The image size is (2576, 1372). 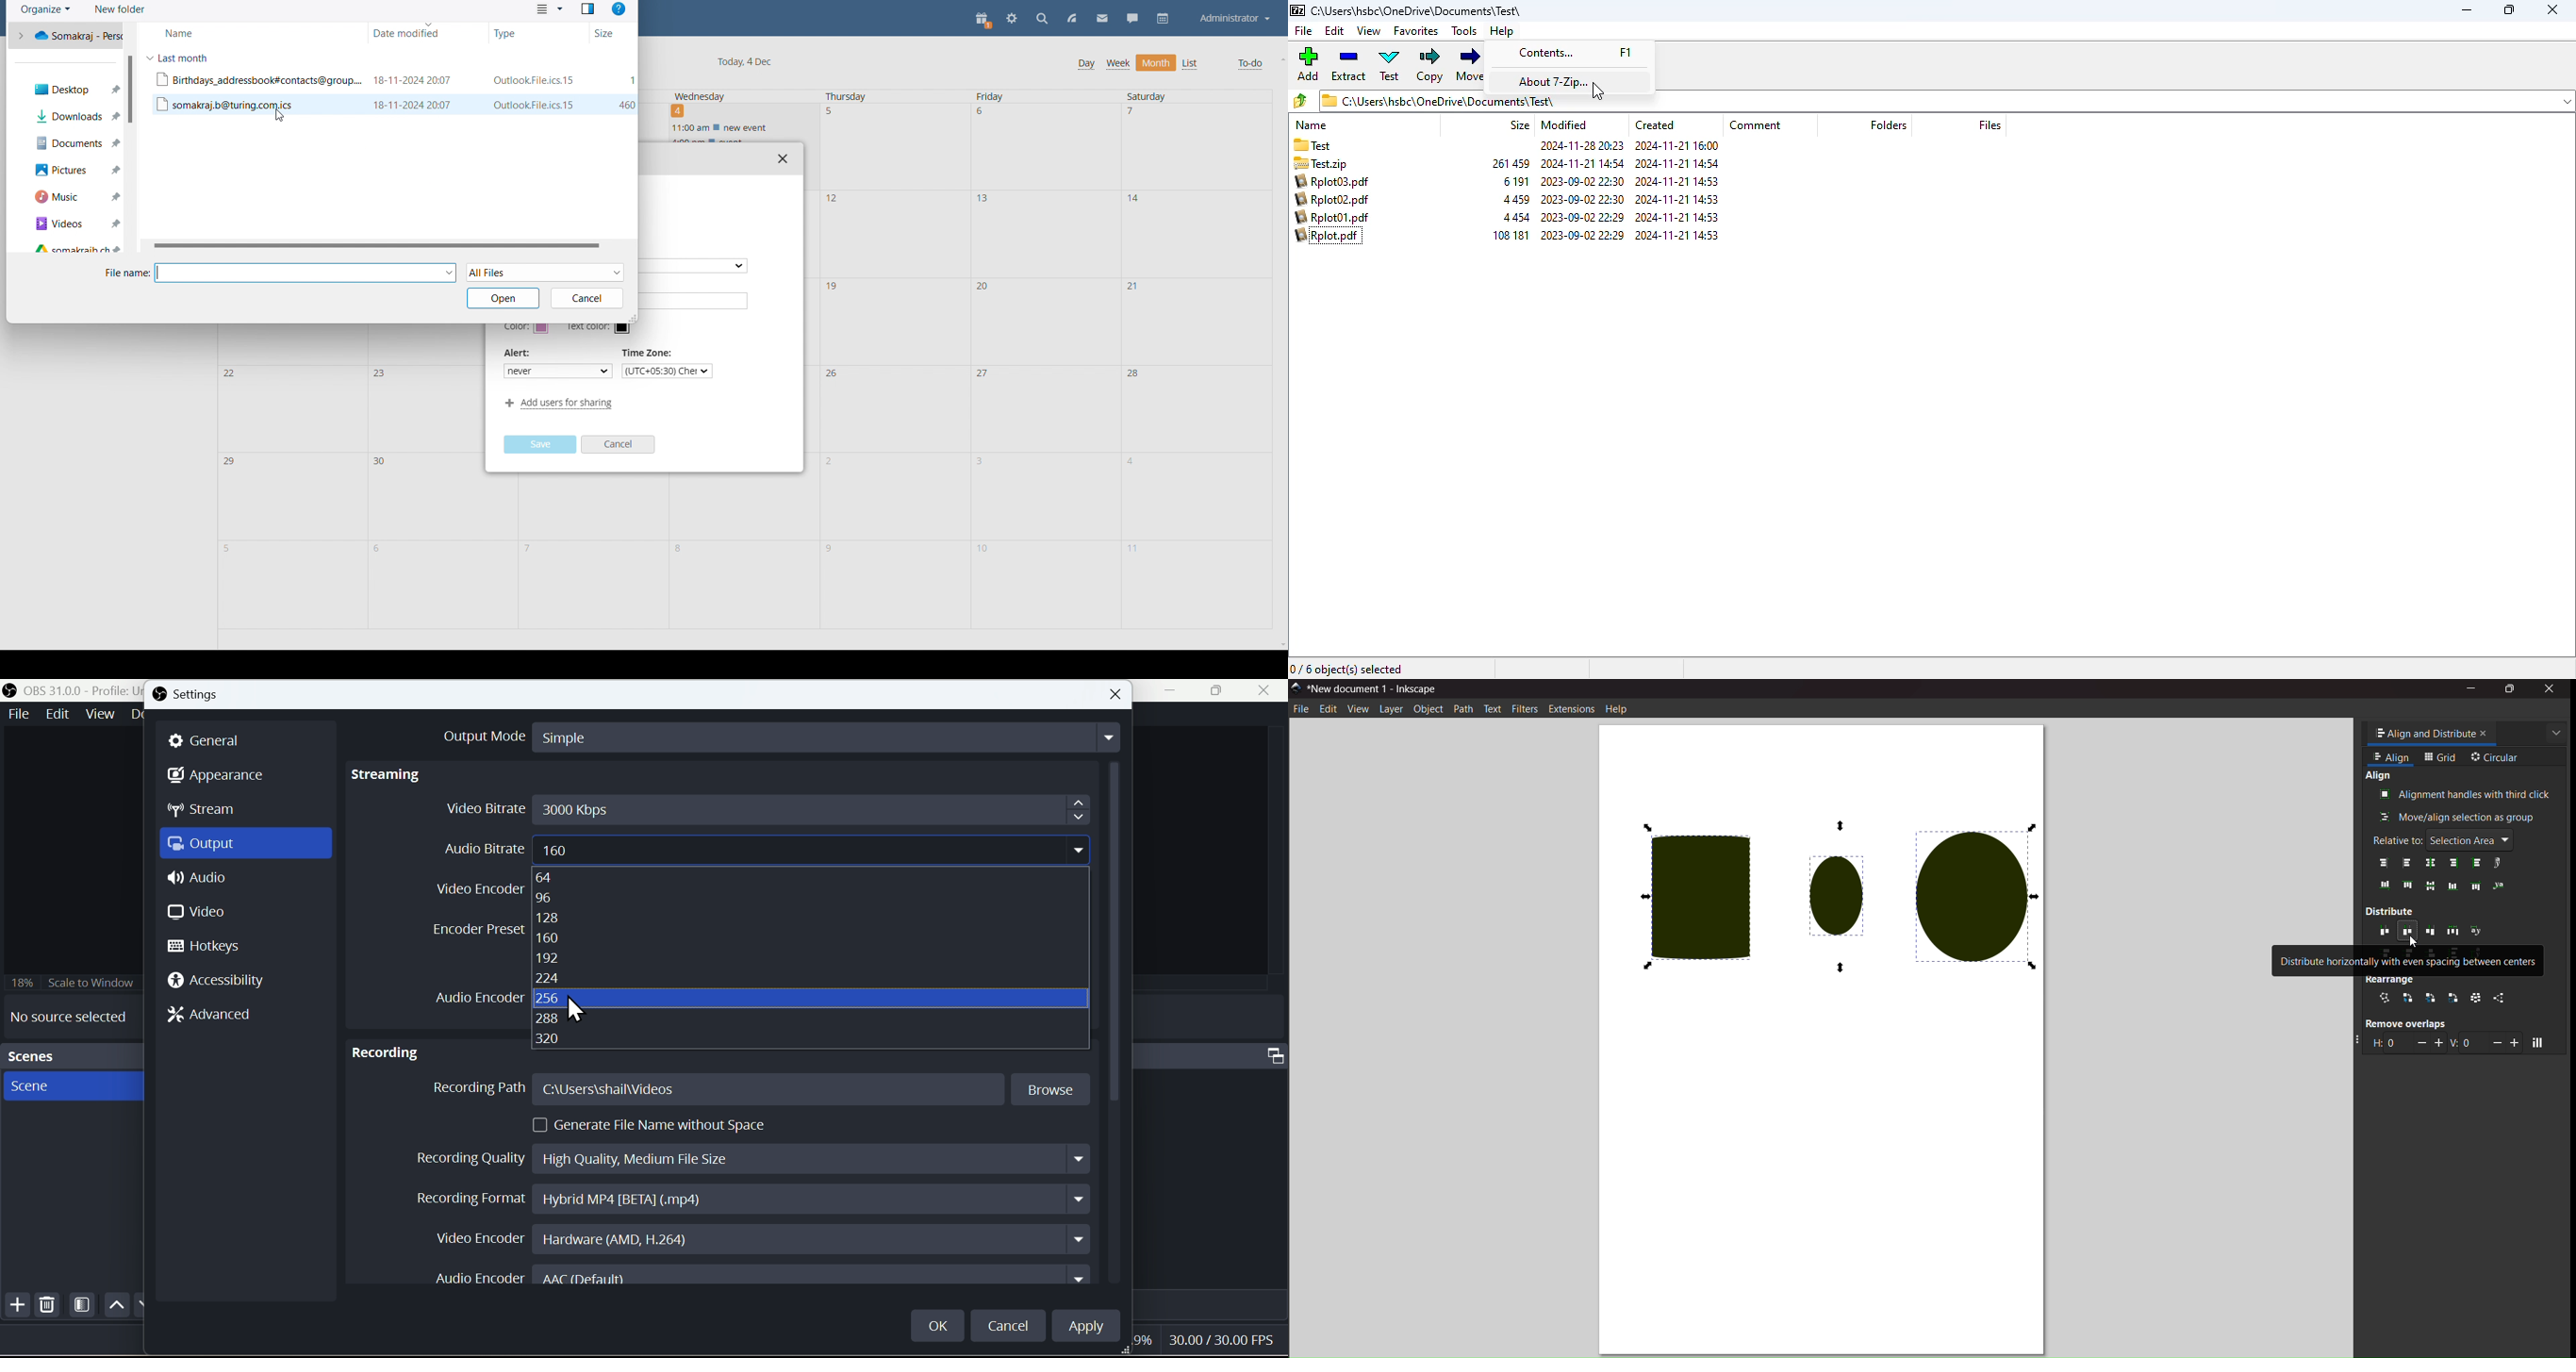 What do you see at coordinates (2499, 887) in the screenshot?
I see `text anchor vertically` at bounding box center [2499, 887].